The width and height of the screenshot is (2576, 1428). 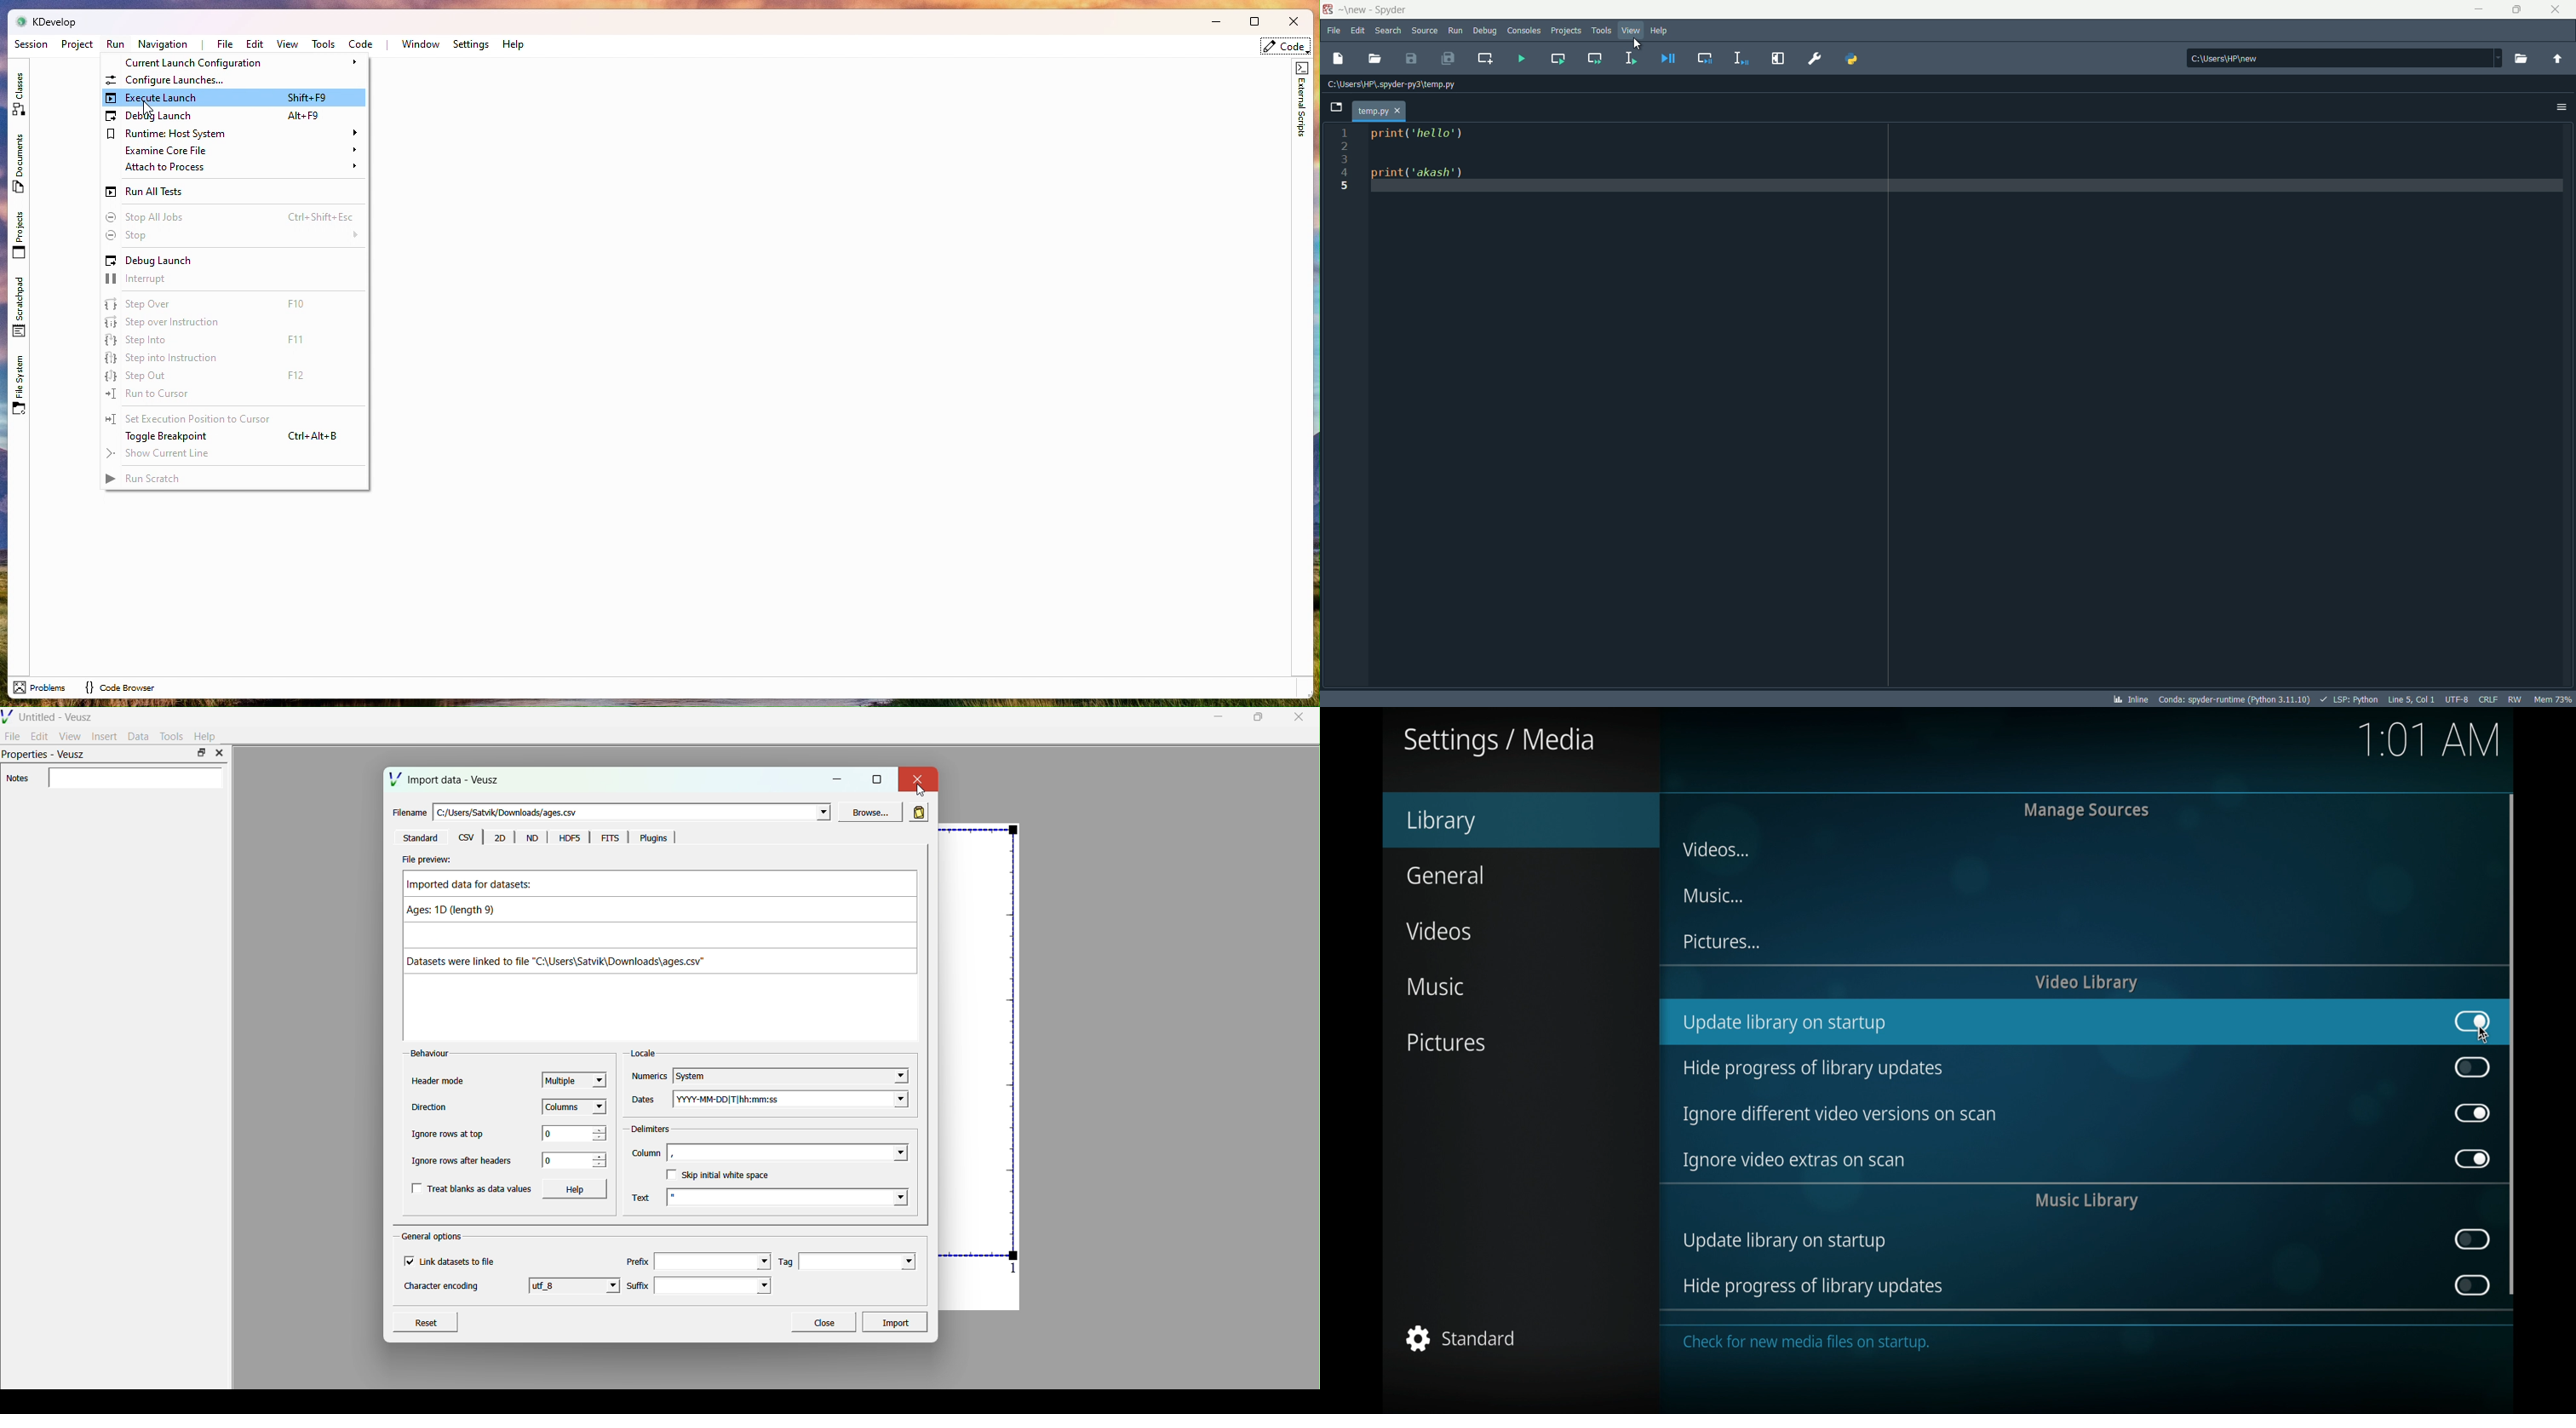 What do you see at coordinates (1292, 23) in the screenshot?
I see `Close` at bounding box center [1292, 23].